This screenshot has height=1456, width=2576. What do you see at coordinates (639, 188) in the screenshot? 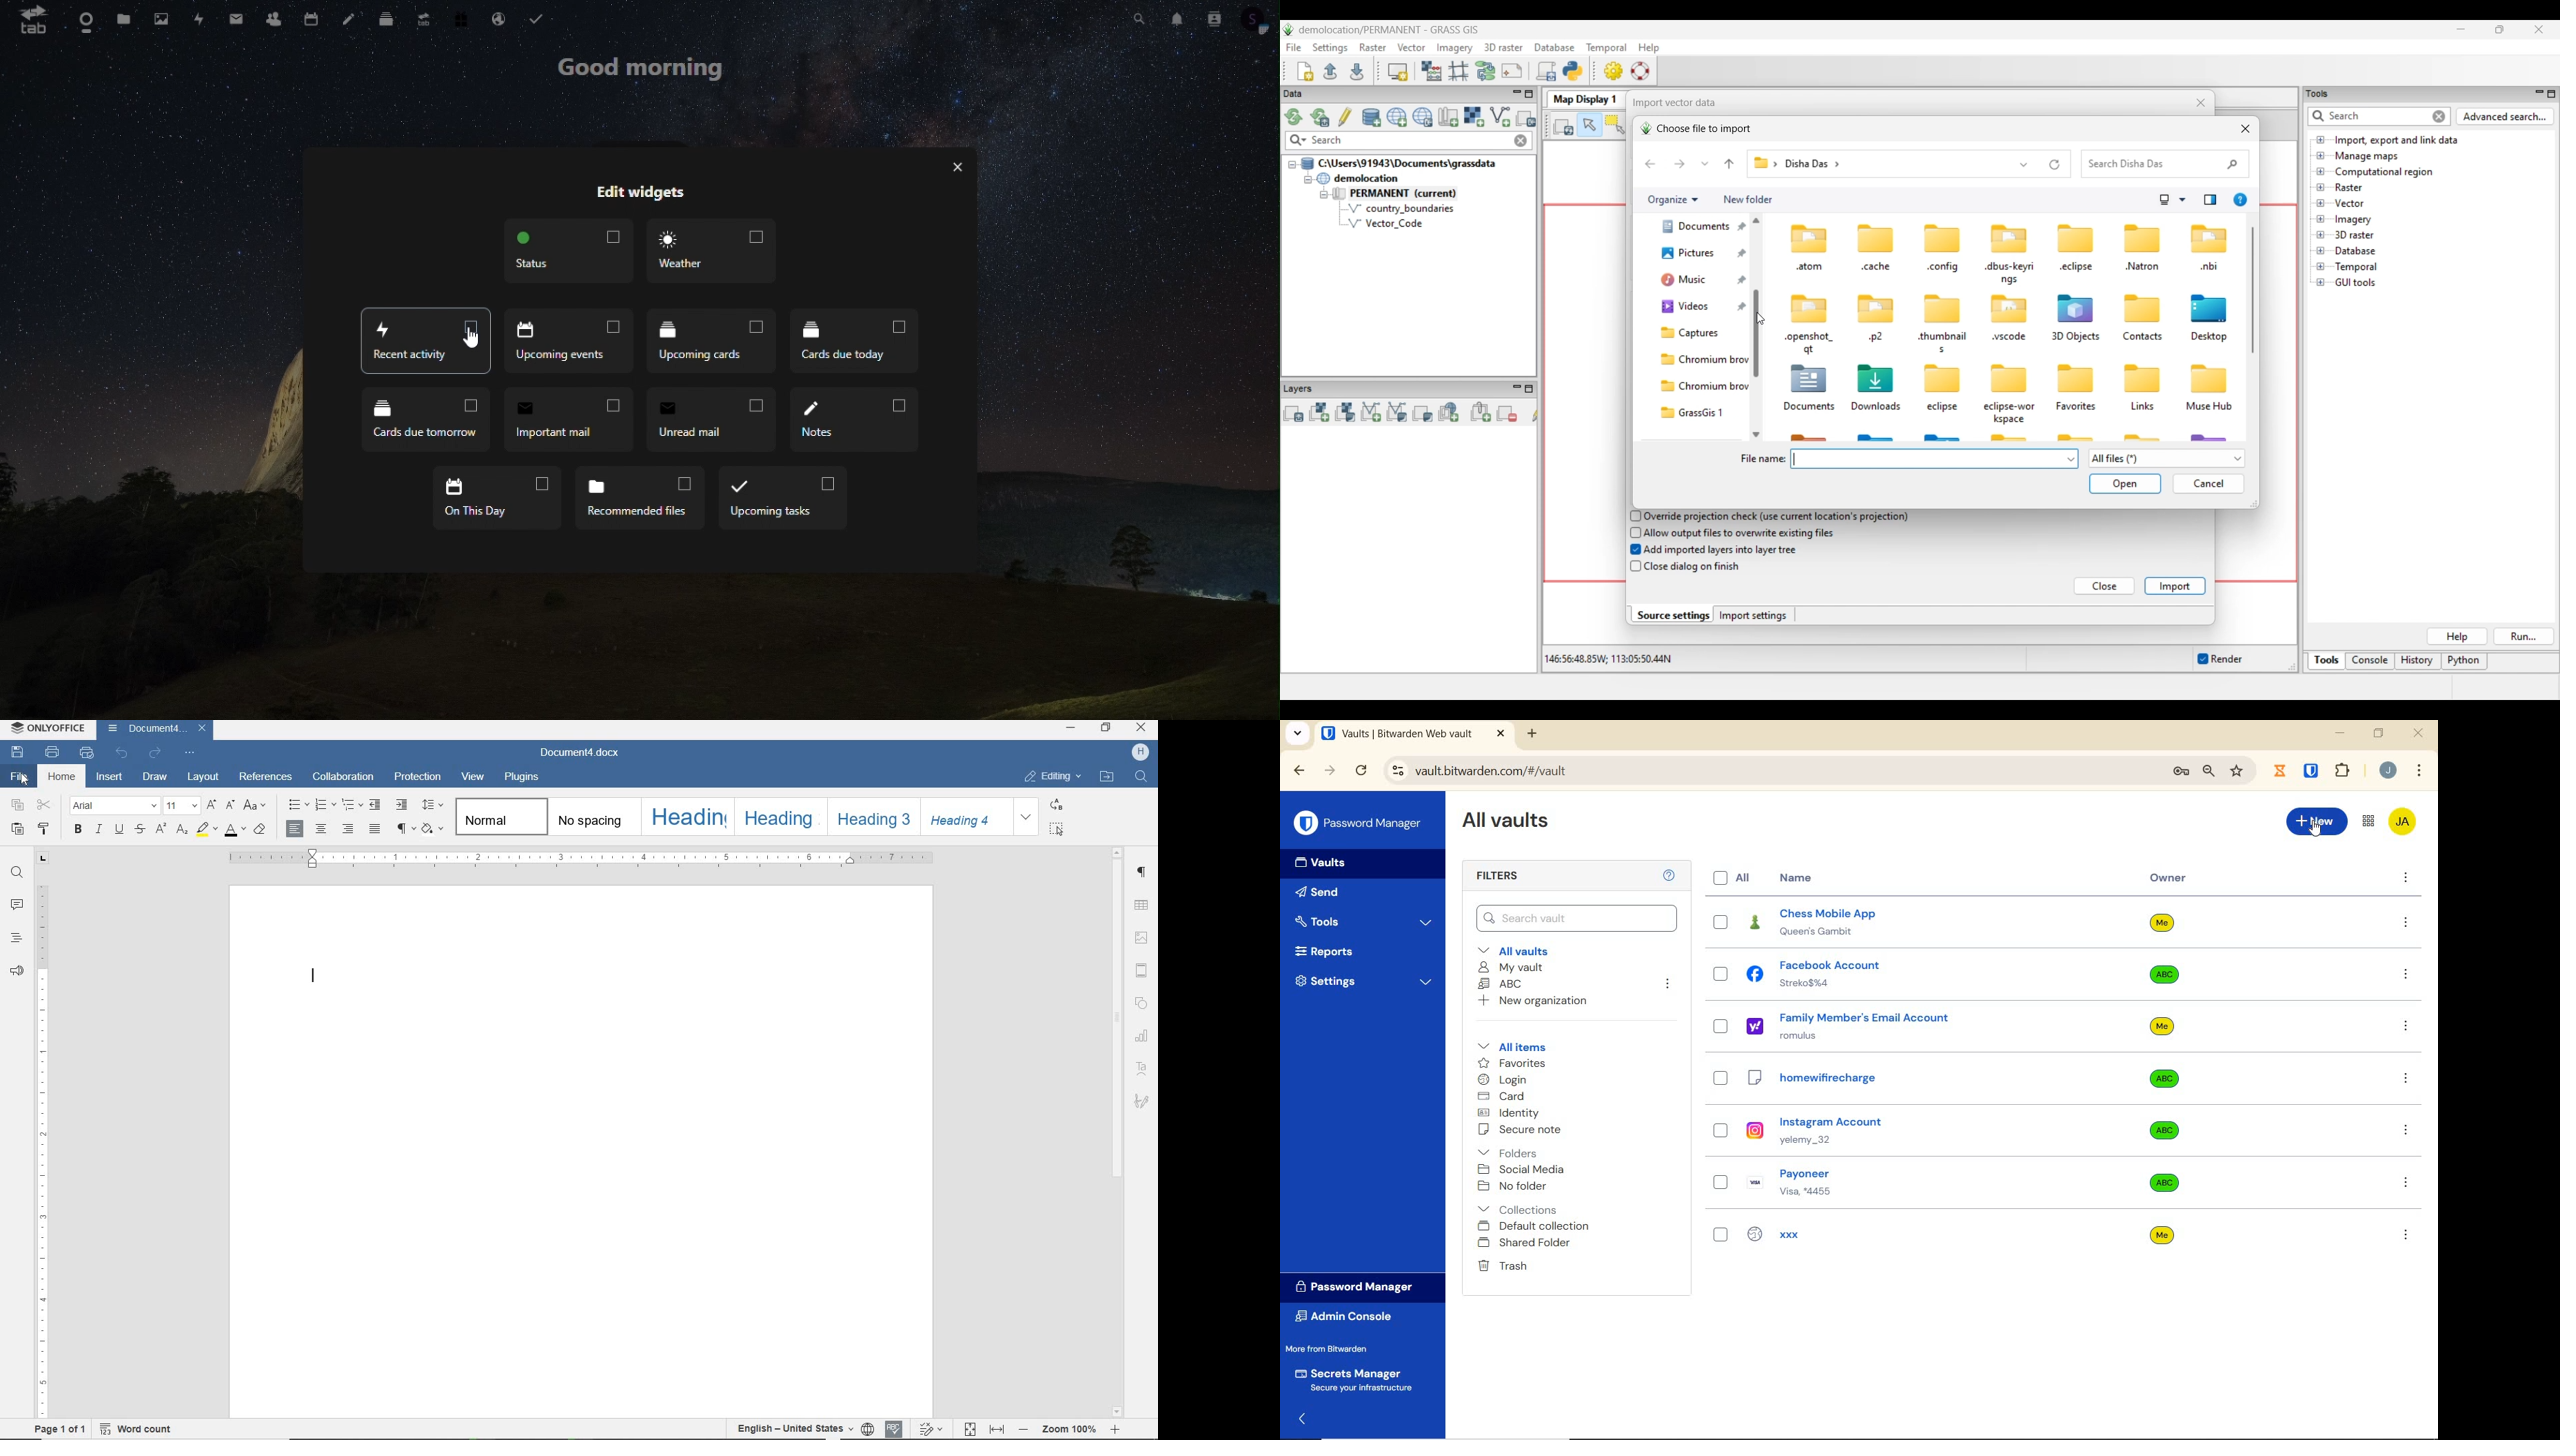
I see `edit widgets` at bounding box center [639, 188].